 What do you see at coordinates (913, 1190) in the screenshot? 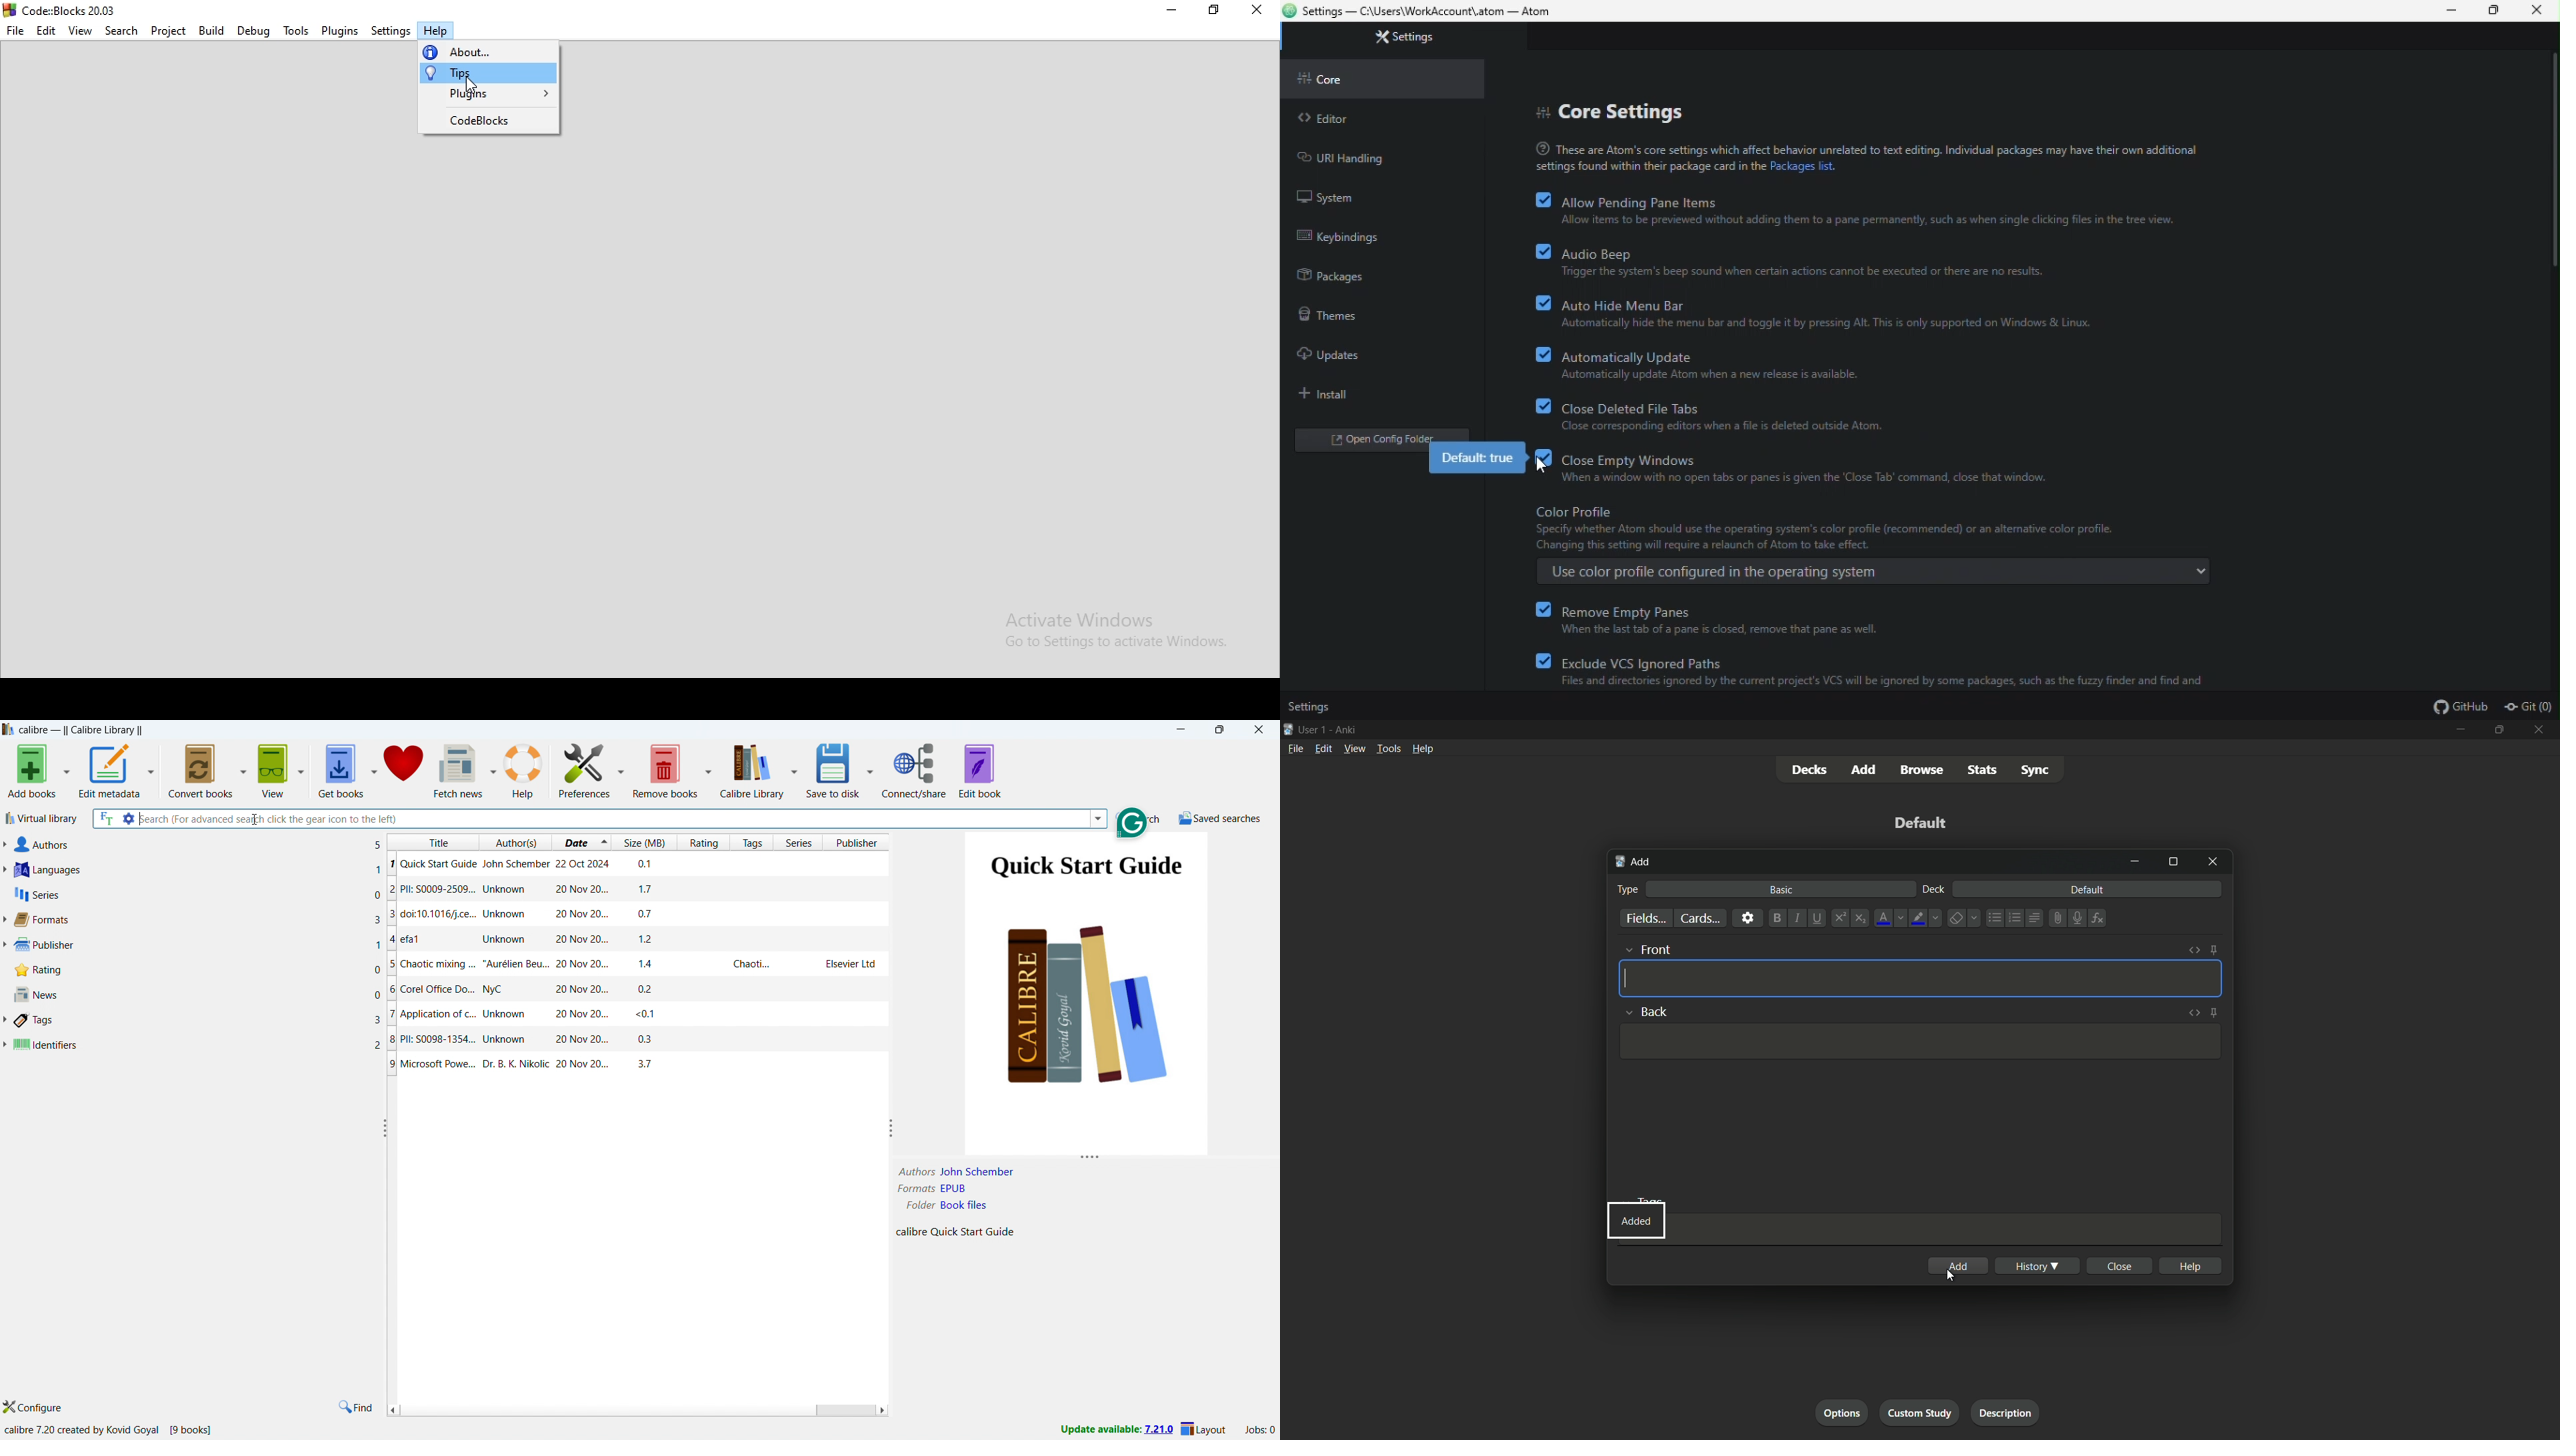
I see `Formats` at bounding box center [913, 1190].